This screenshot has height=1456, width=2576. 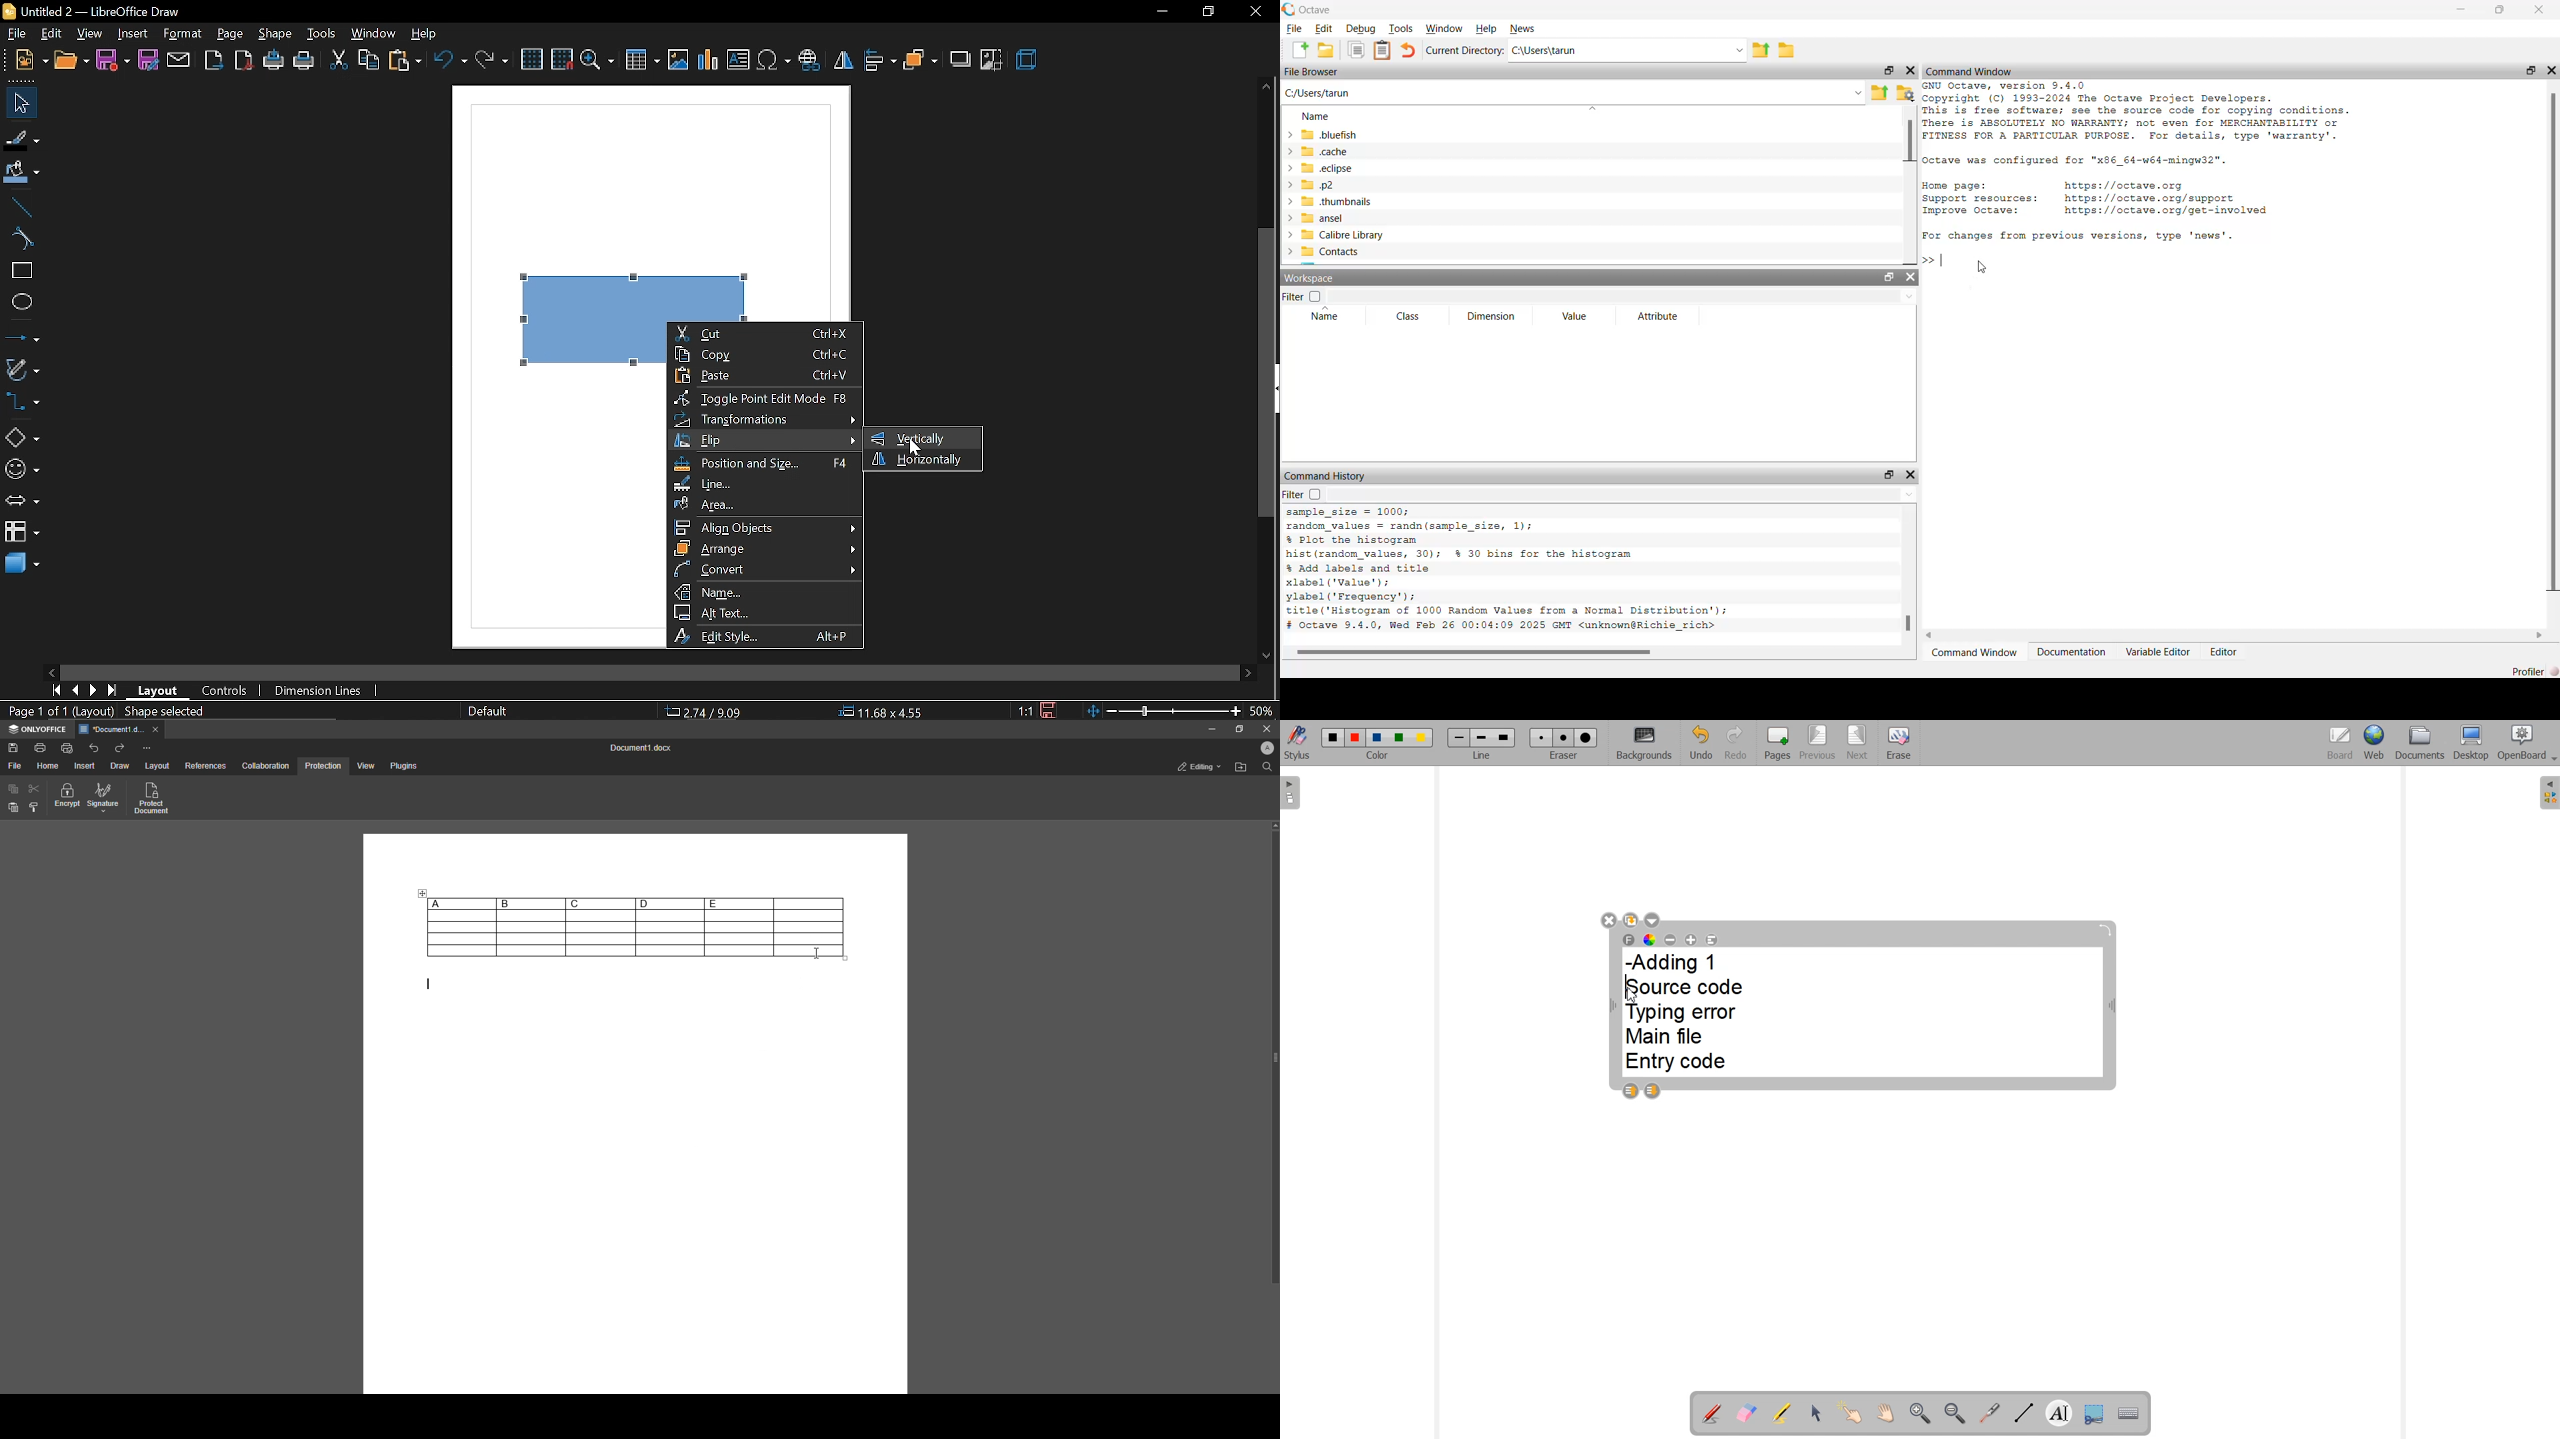 What do you see at coordinates (112, 692) in the screenshot?
I see `go to last page` at bounding box center [112, 692].